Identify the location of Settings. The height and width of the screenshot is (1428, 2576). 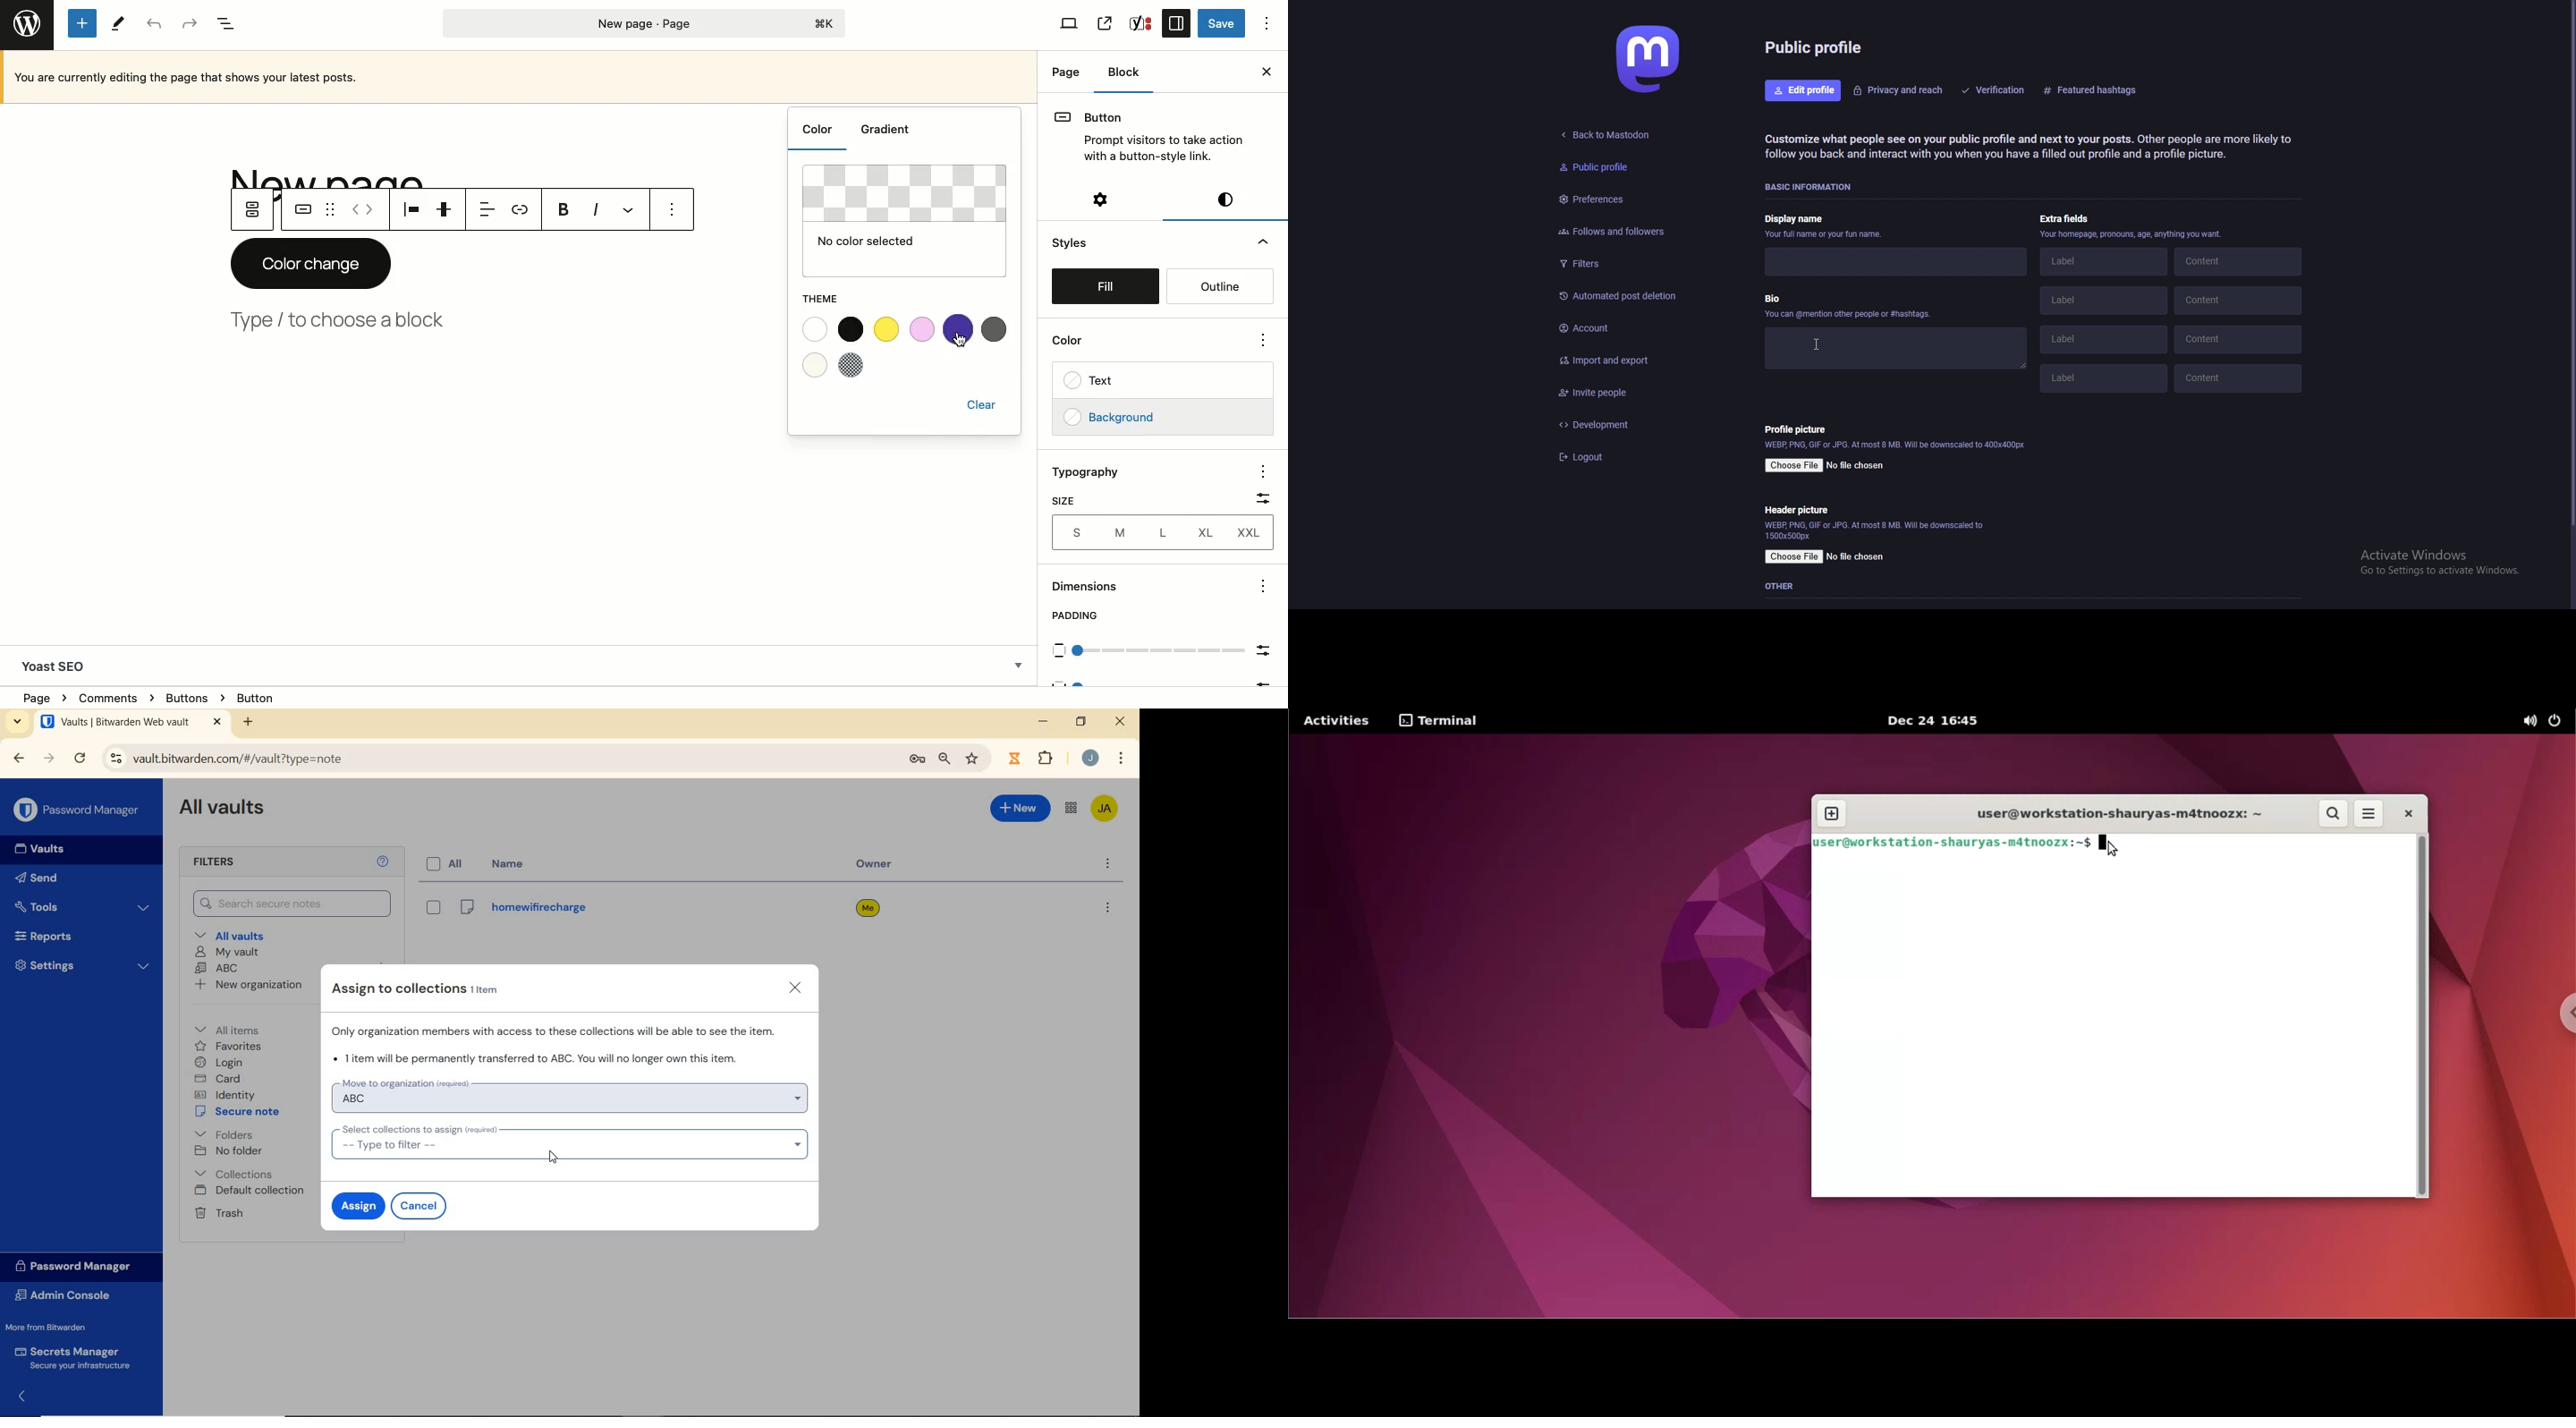
(1102, 199).